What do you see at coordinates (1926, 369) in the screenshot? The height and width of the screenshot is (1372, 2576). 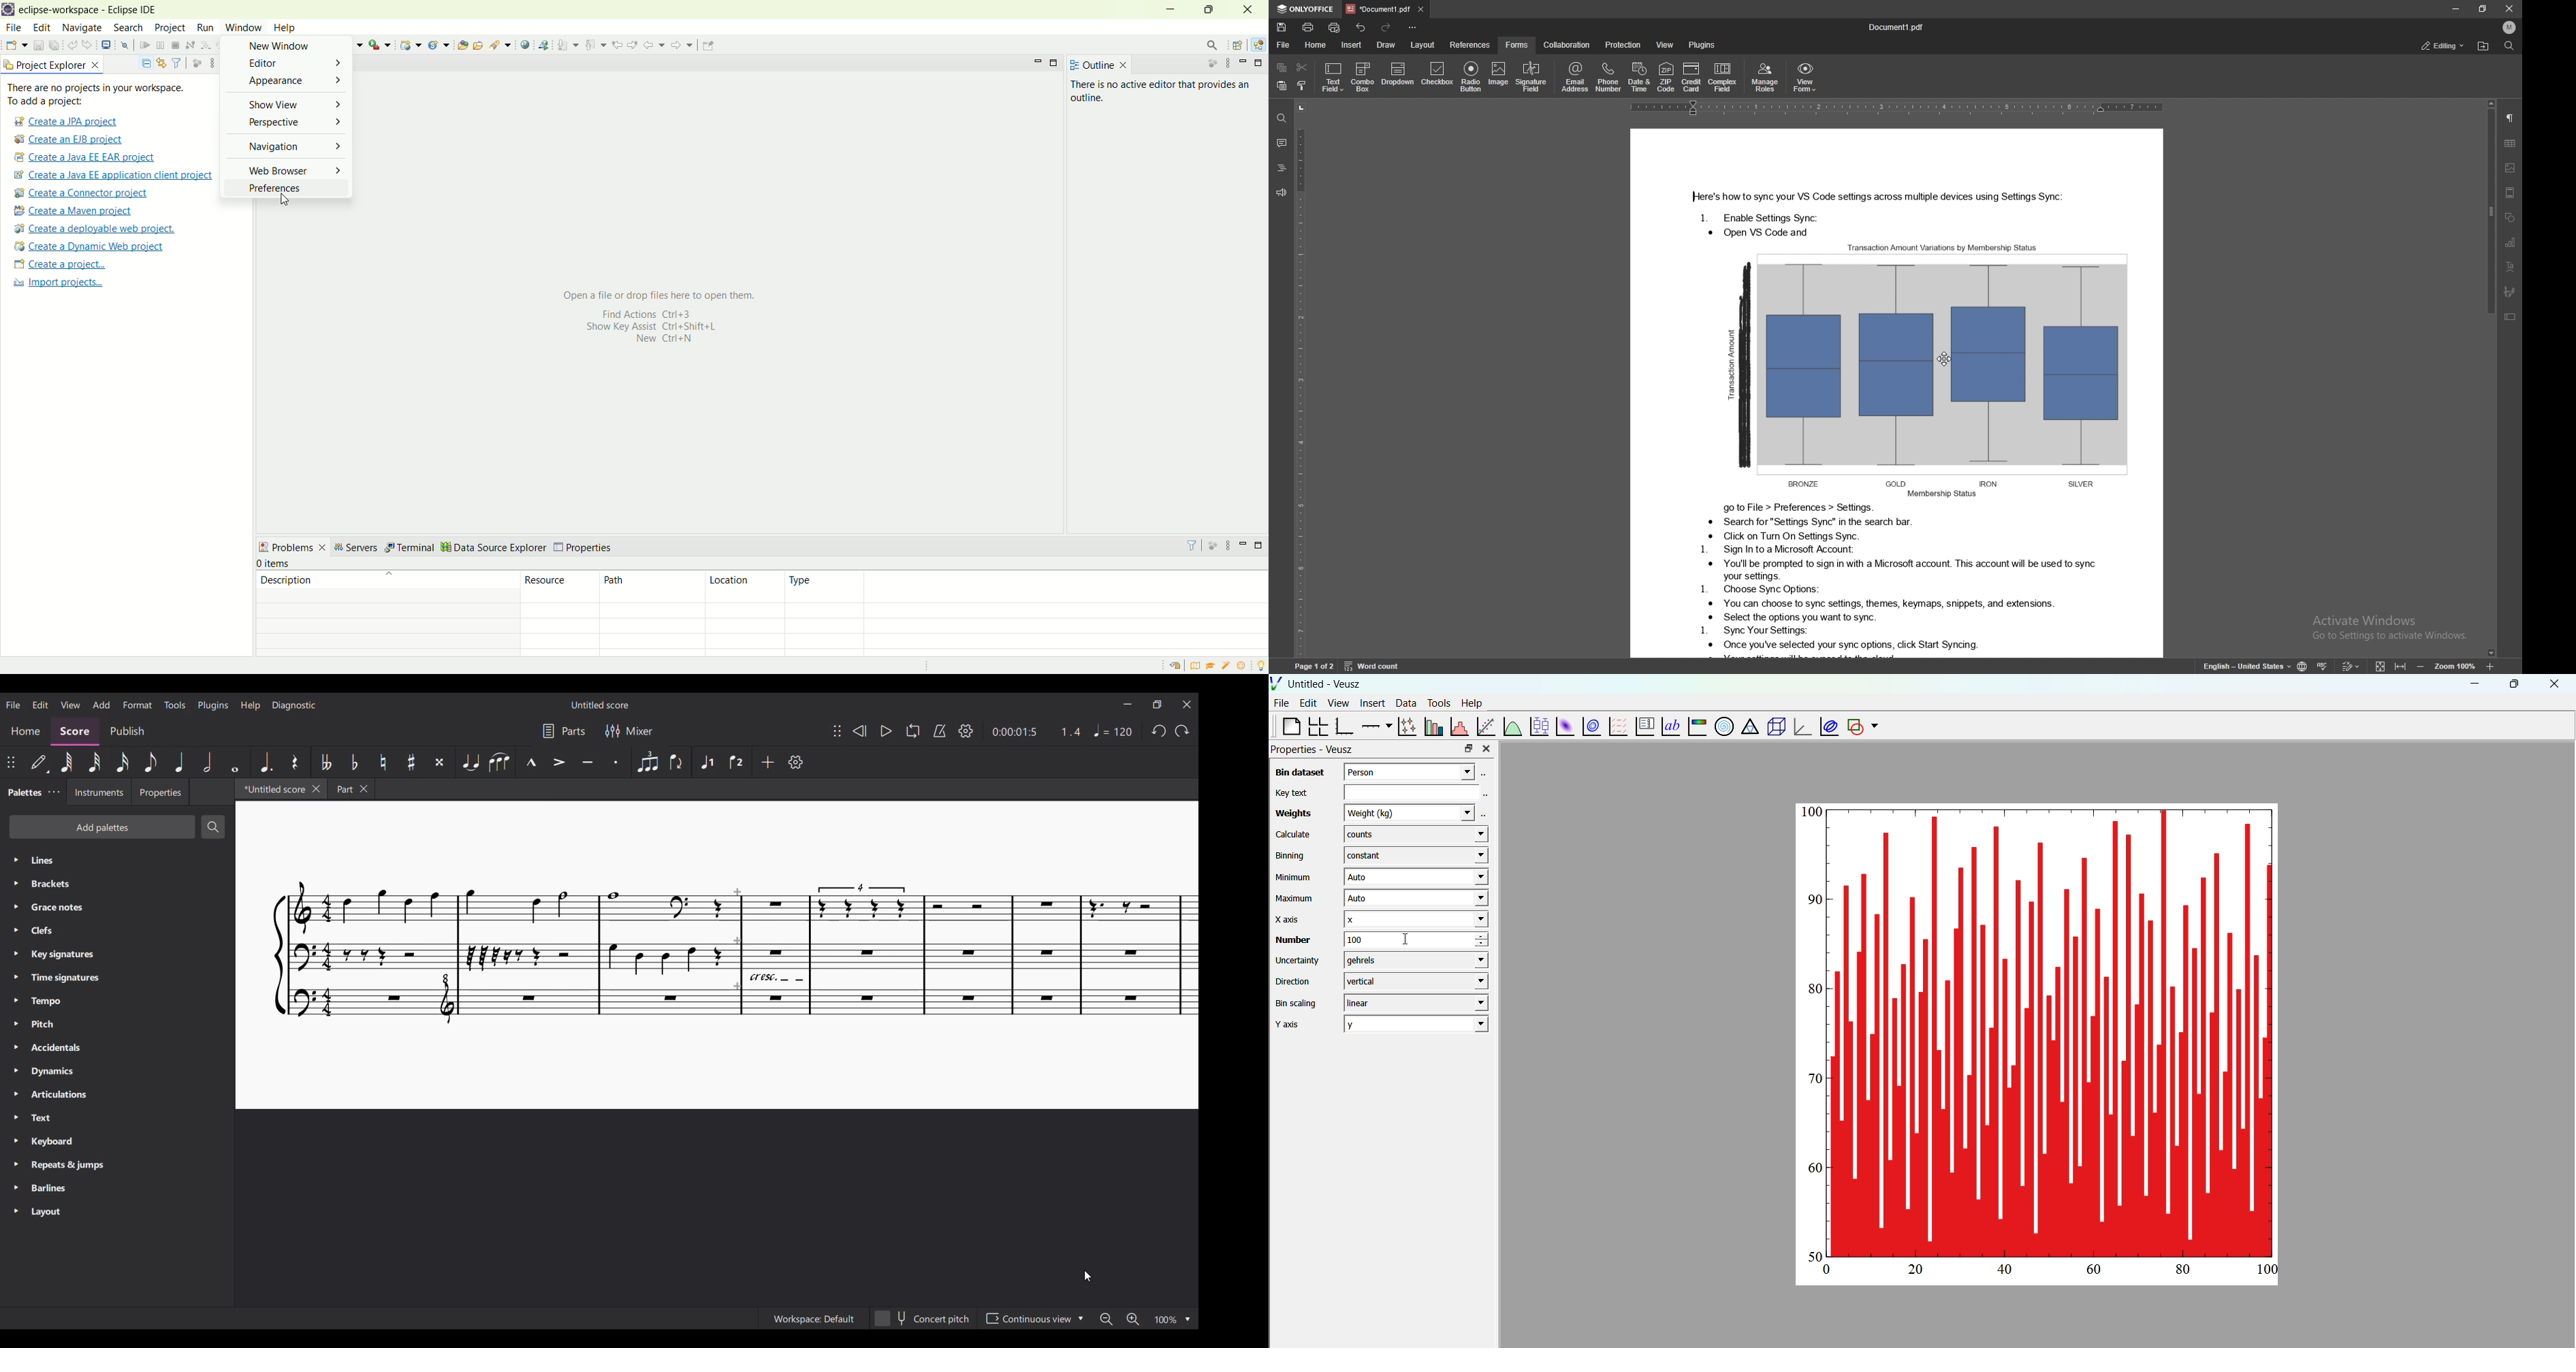 I see `Image` at bounding box center [1926, 369].